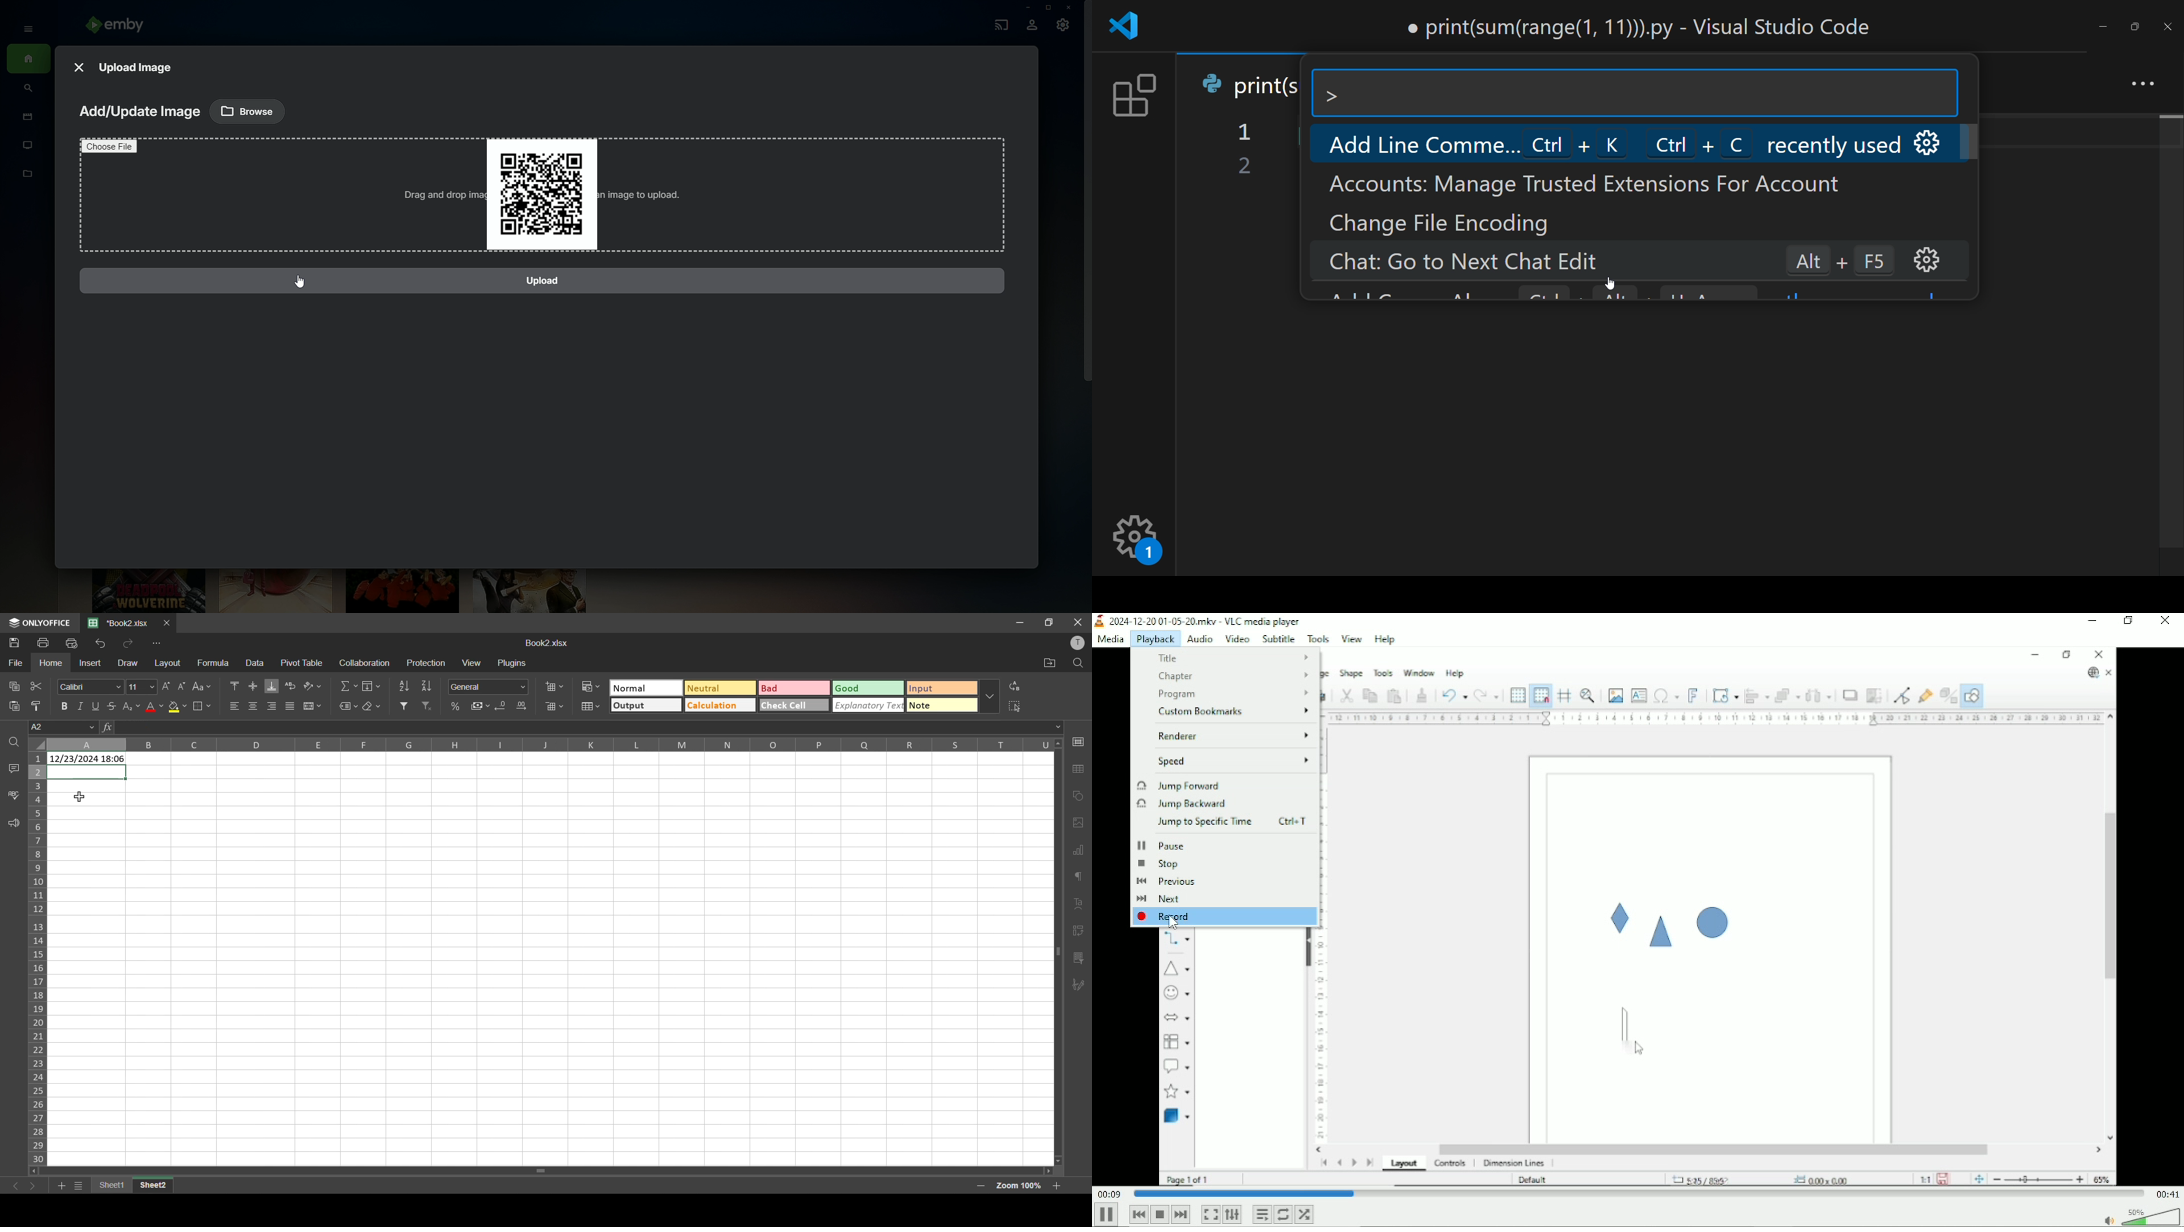  What do you see at coordinates (127, 665) in the screenshot?
I see `draw` at bounding box center [127, 665].